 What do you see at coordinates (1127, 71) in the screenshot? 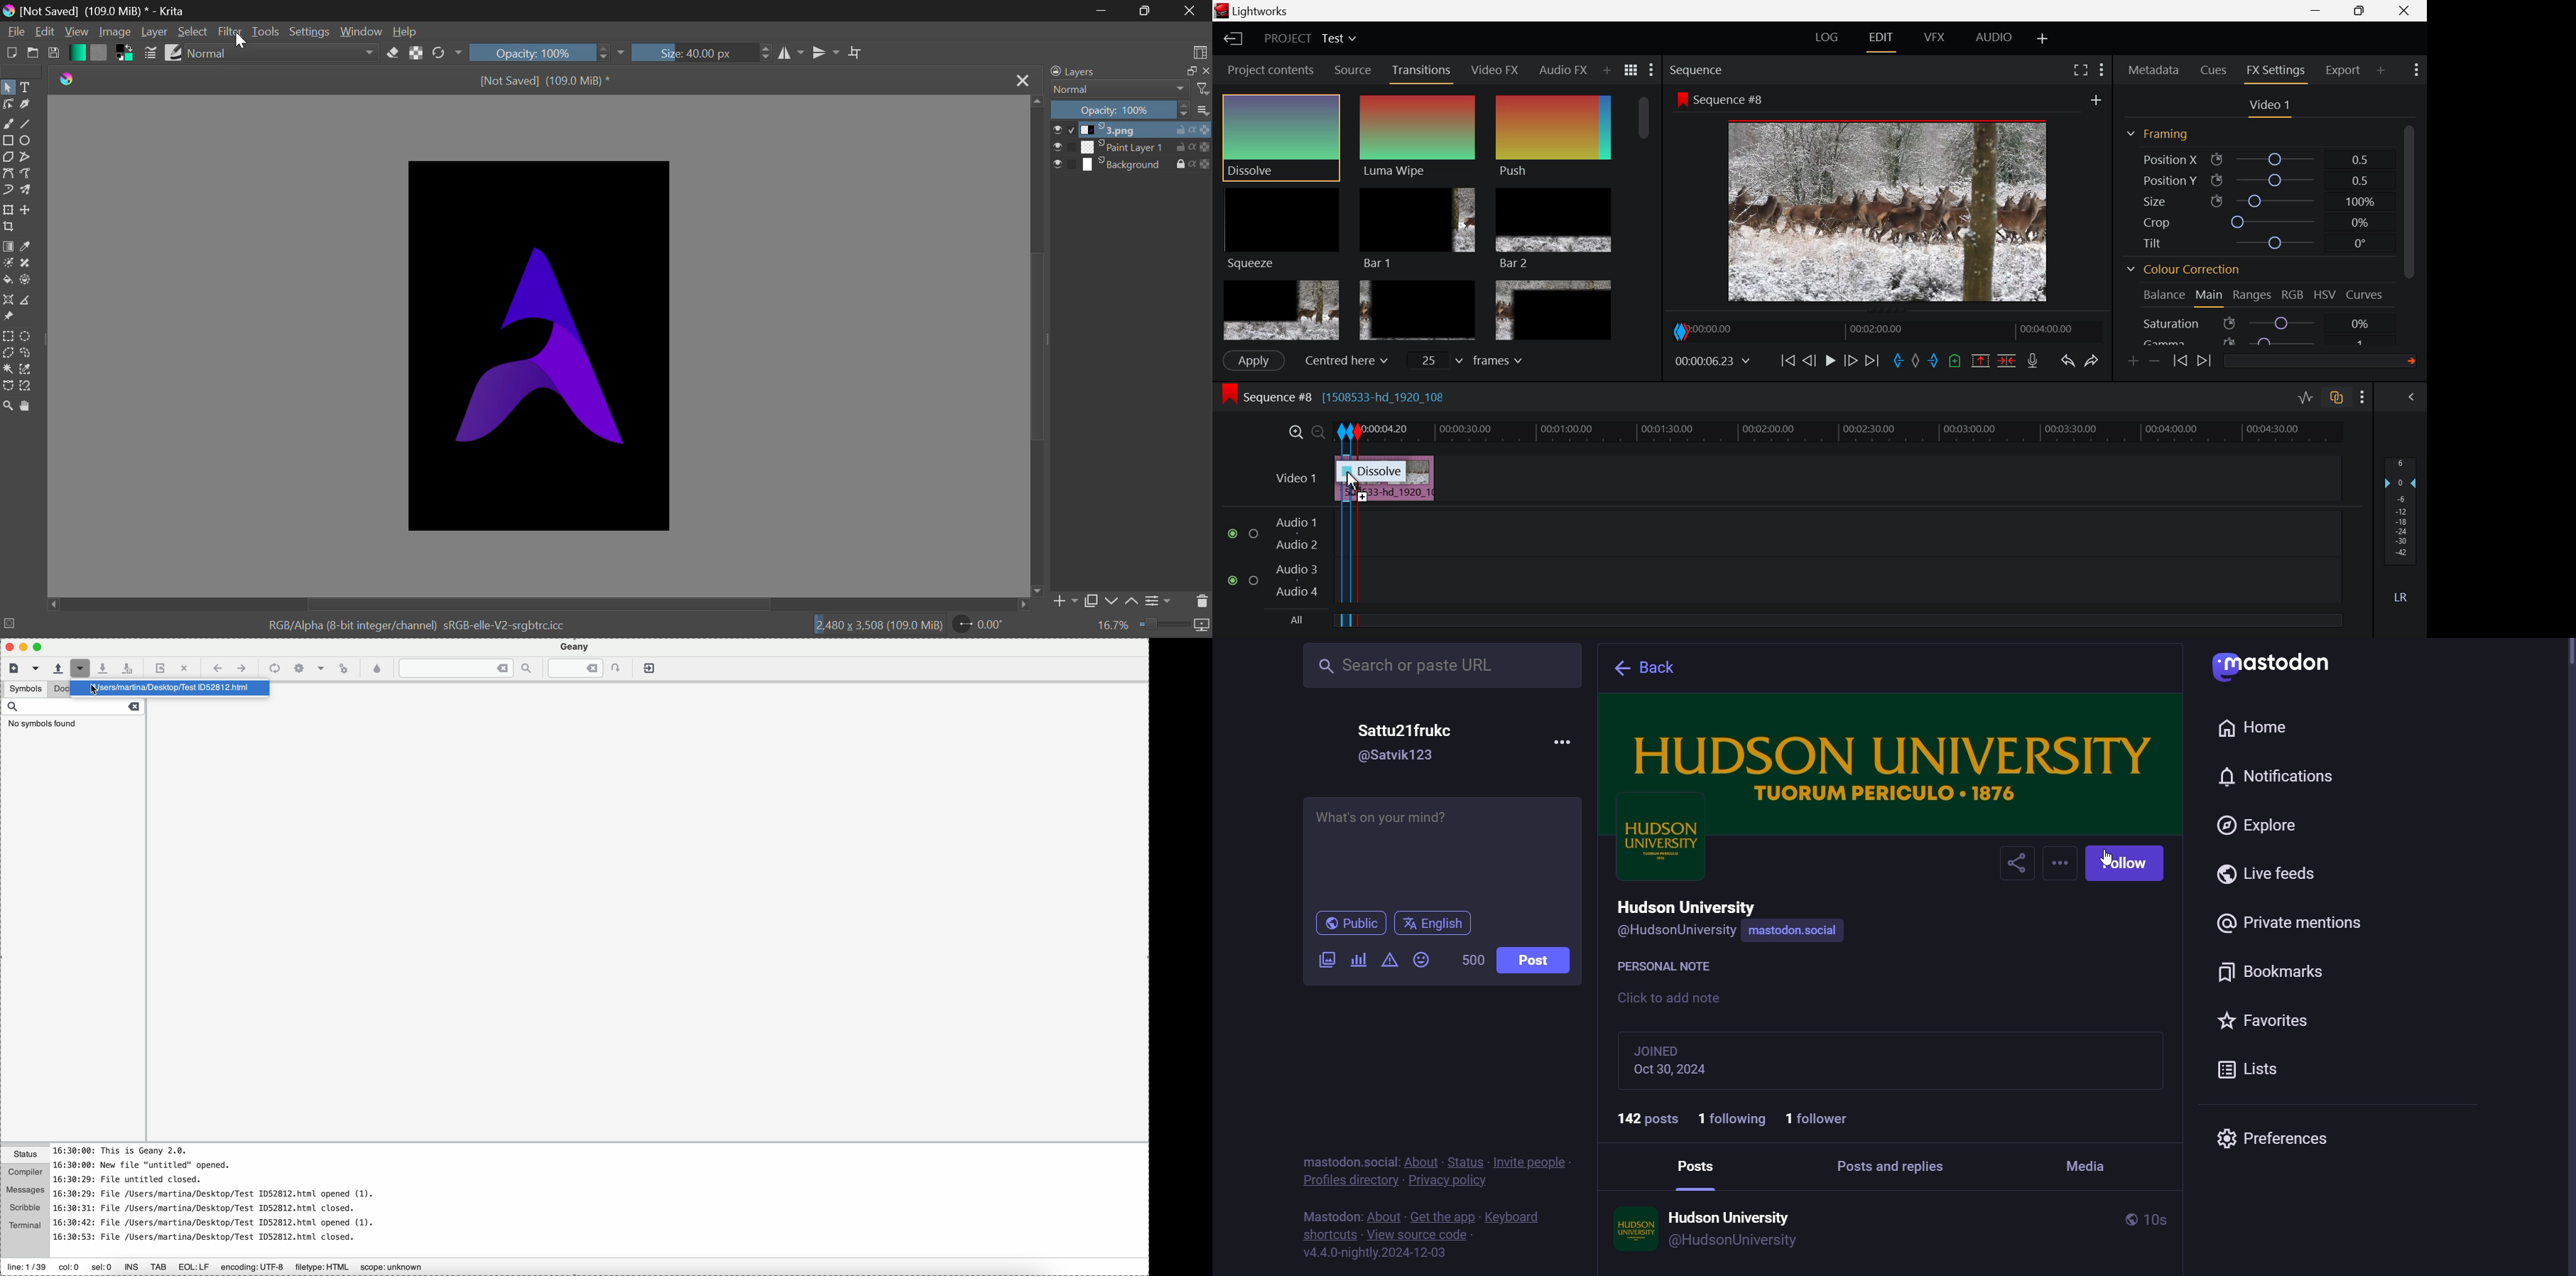
I see `Layers` at bounding box center [1127, 71].